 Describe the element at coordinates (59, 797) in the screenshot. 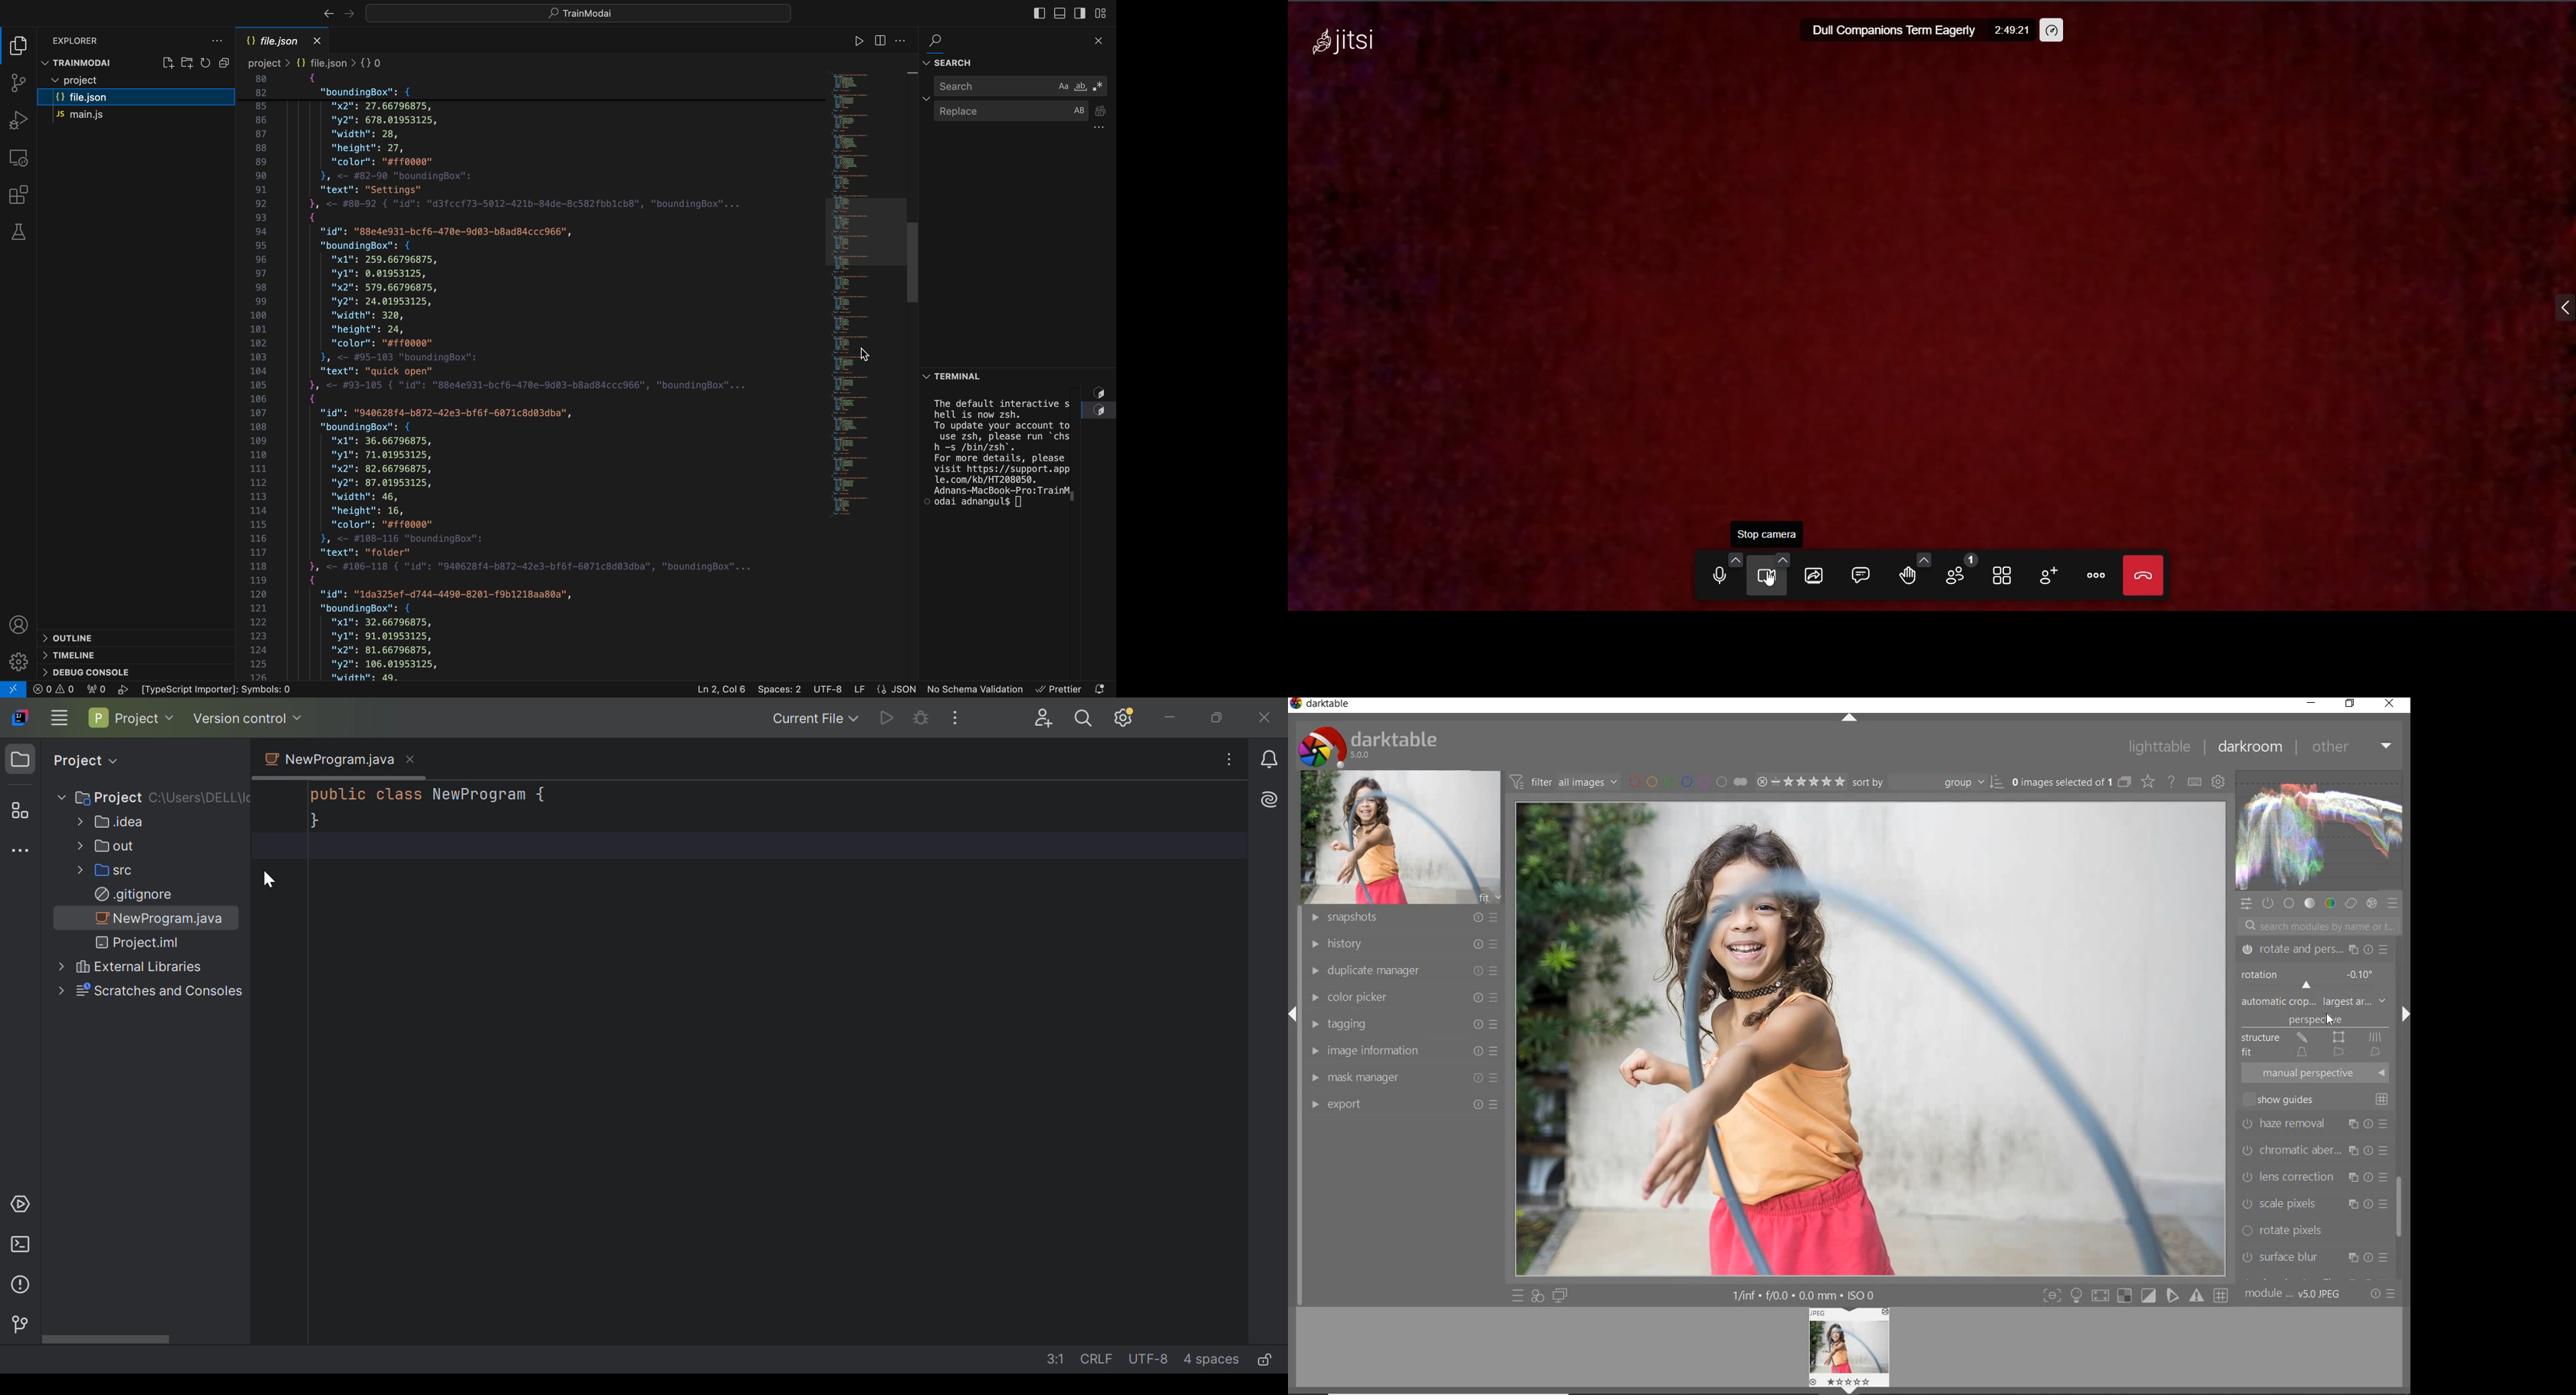

I see `Drop Down` at that location.